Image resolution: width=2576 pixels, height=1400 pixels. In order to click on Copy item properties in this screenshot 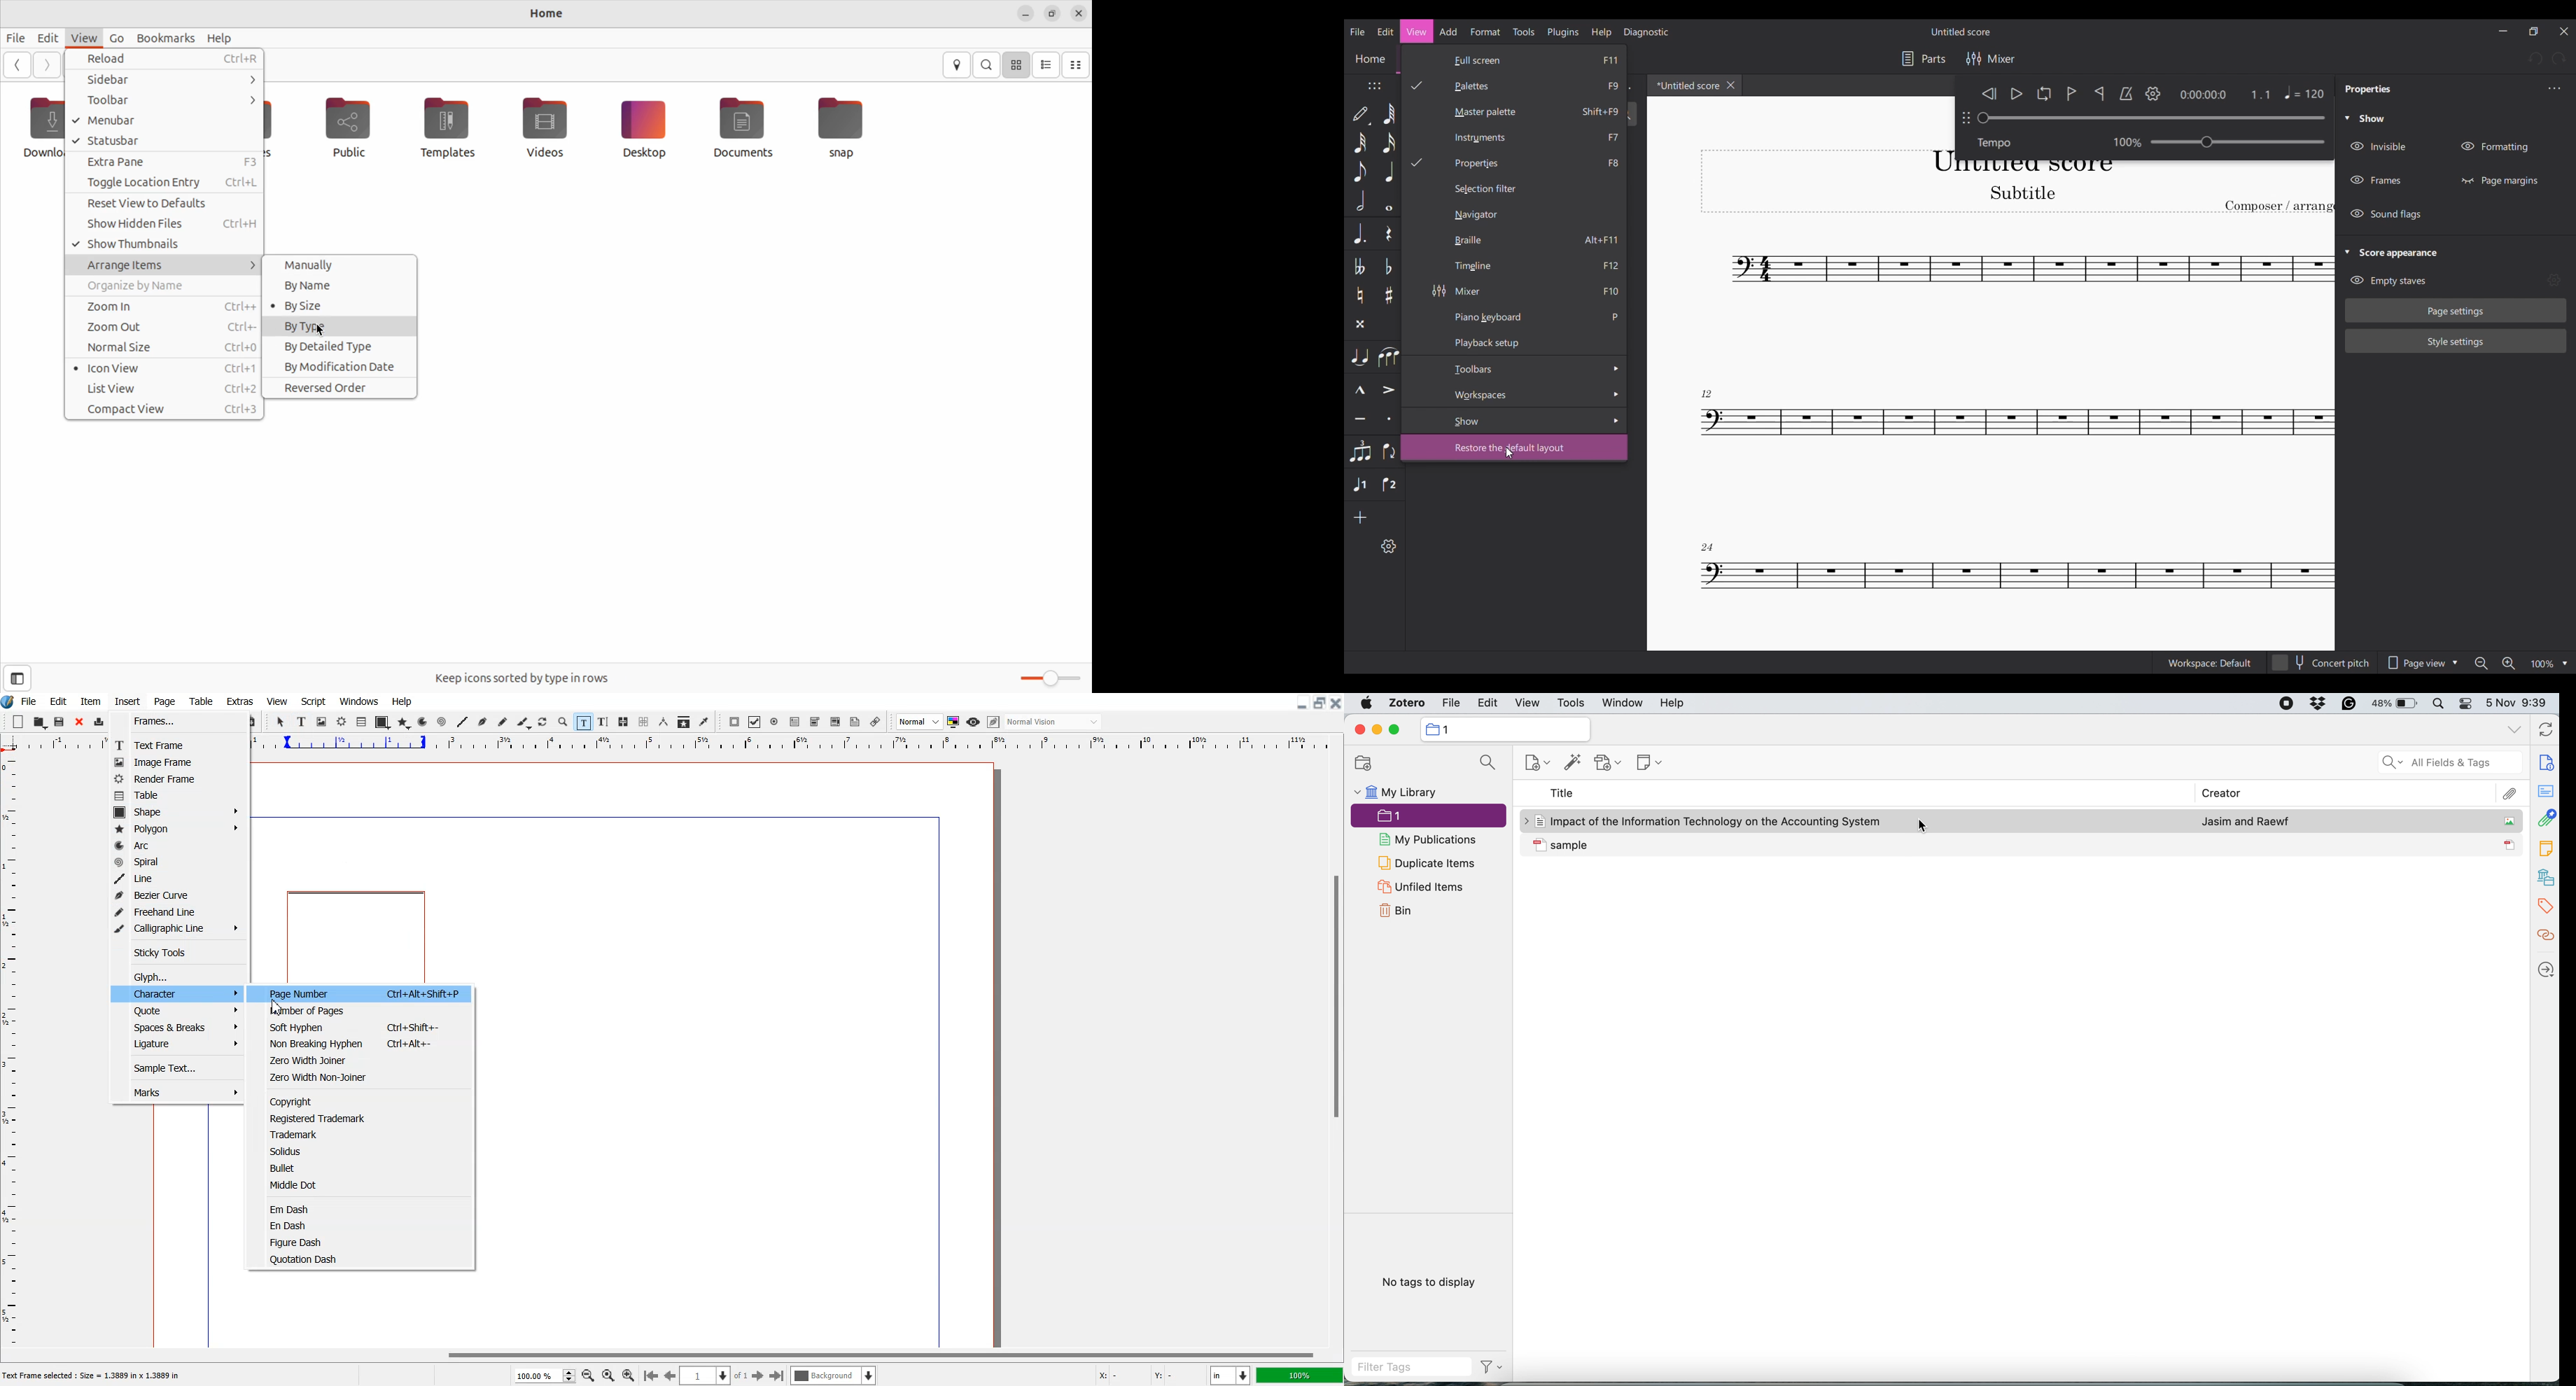, I will do `click(684, 722)`.